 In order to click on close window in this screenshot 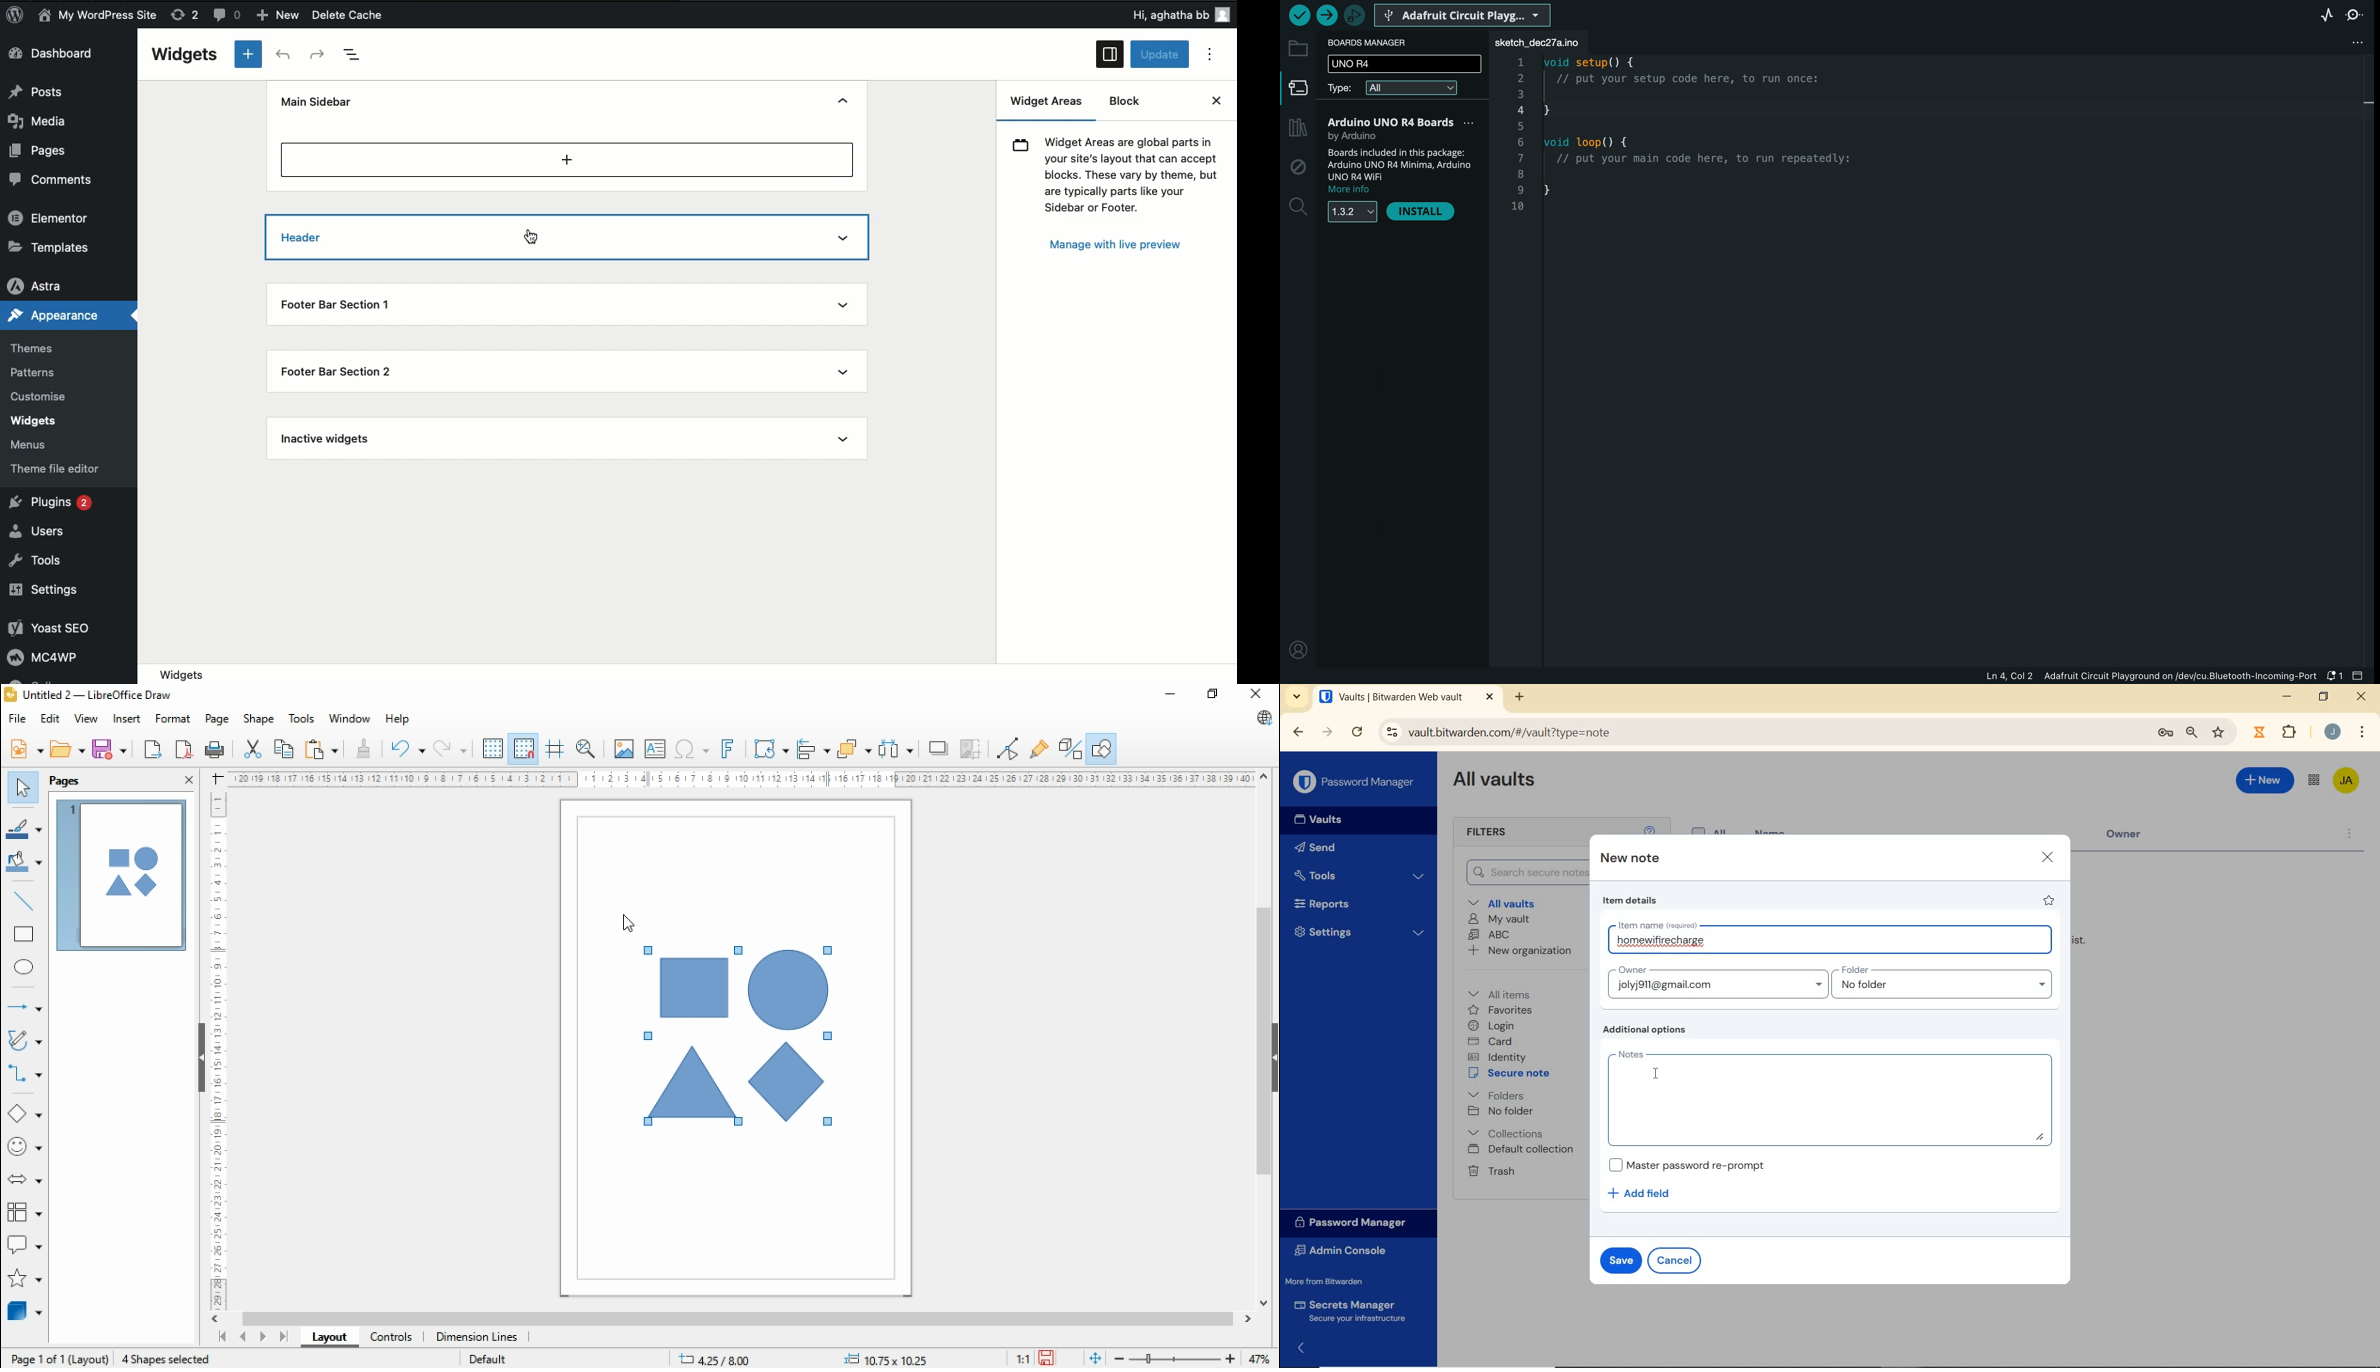, I will do `click(1260, 693)`.